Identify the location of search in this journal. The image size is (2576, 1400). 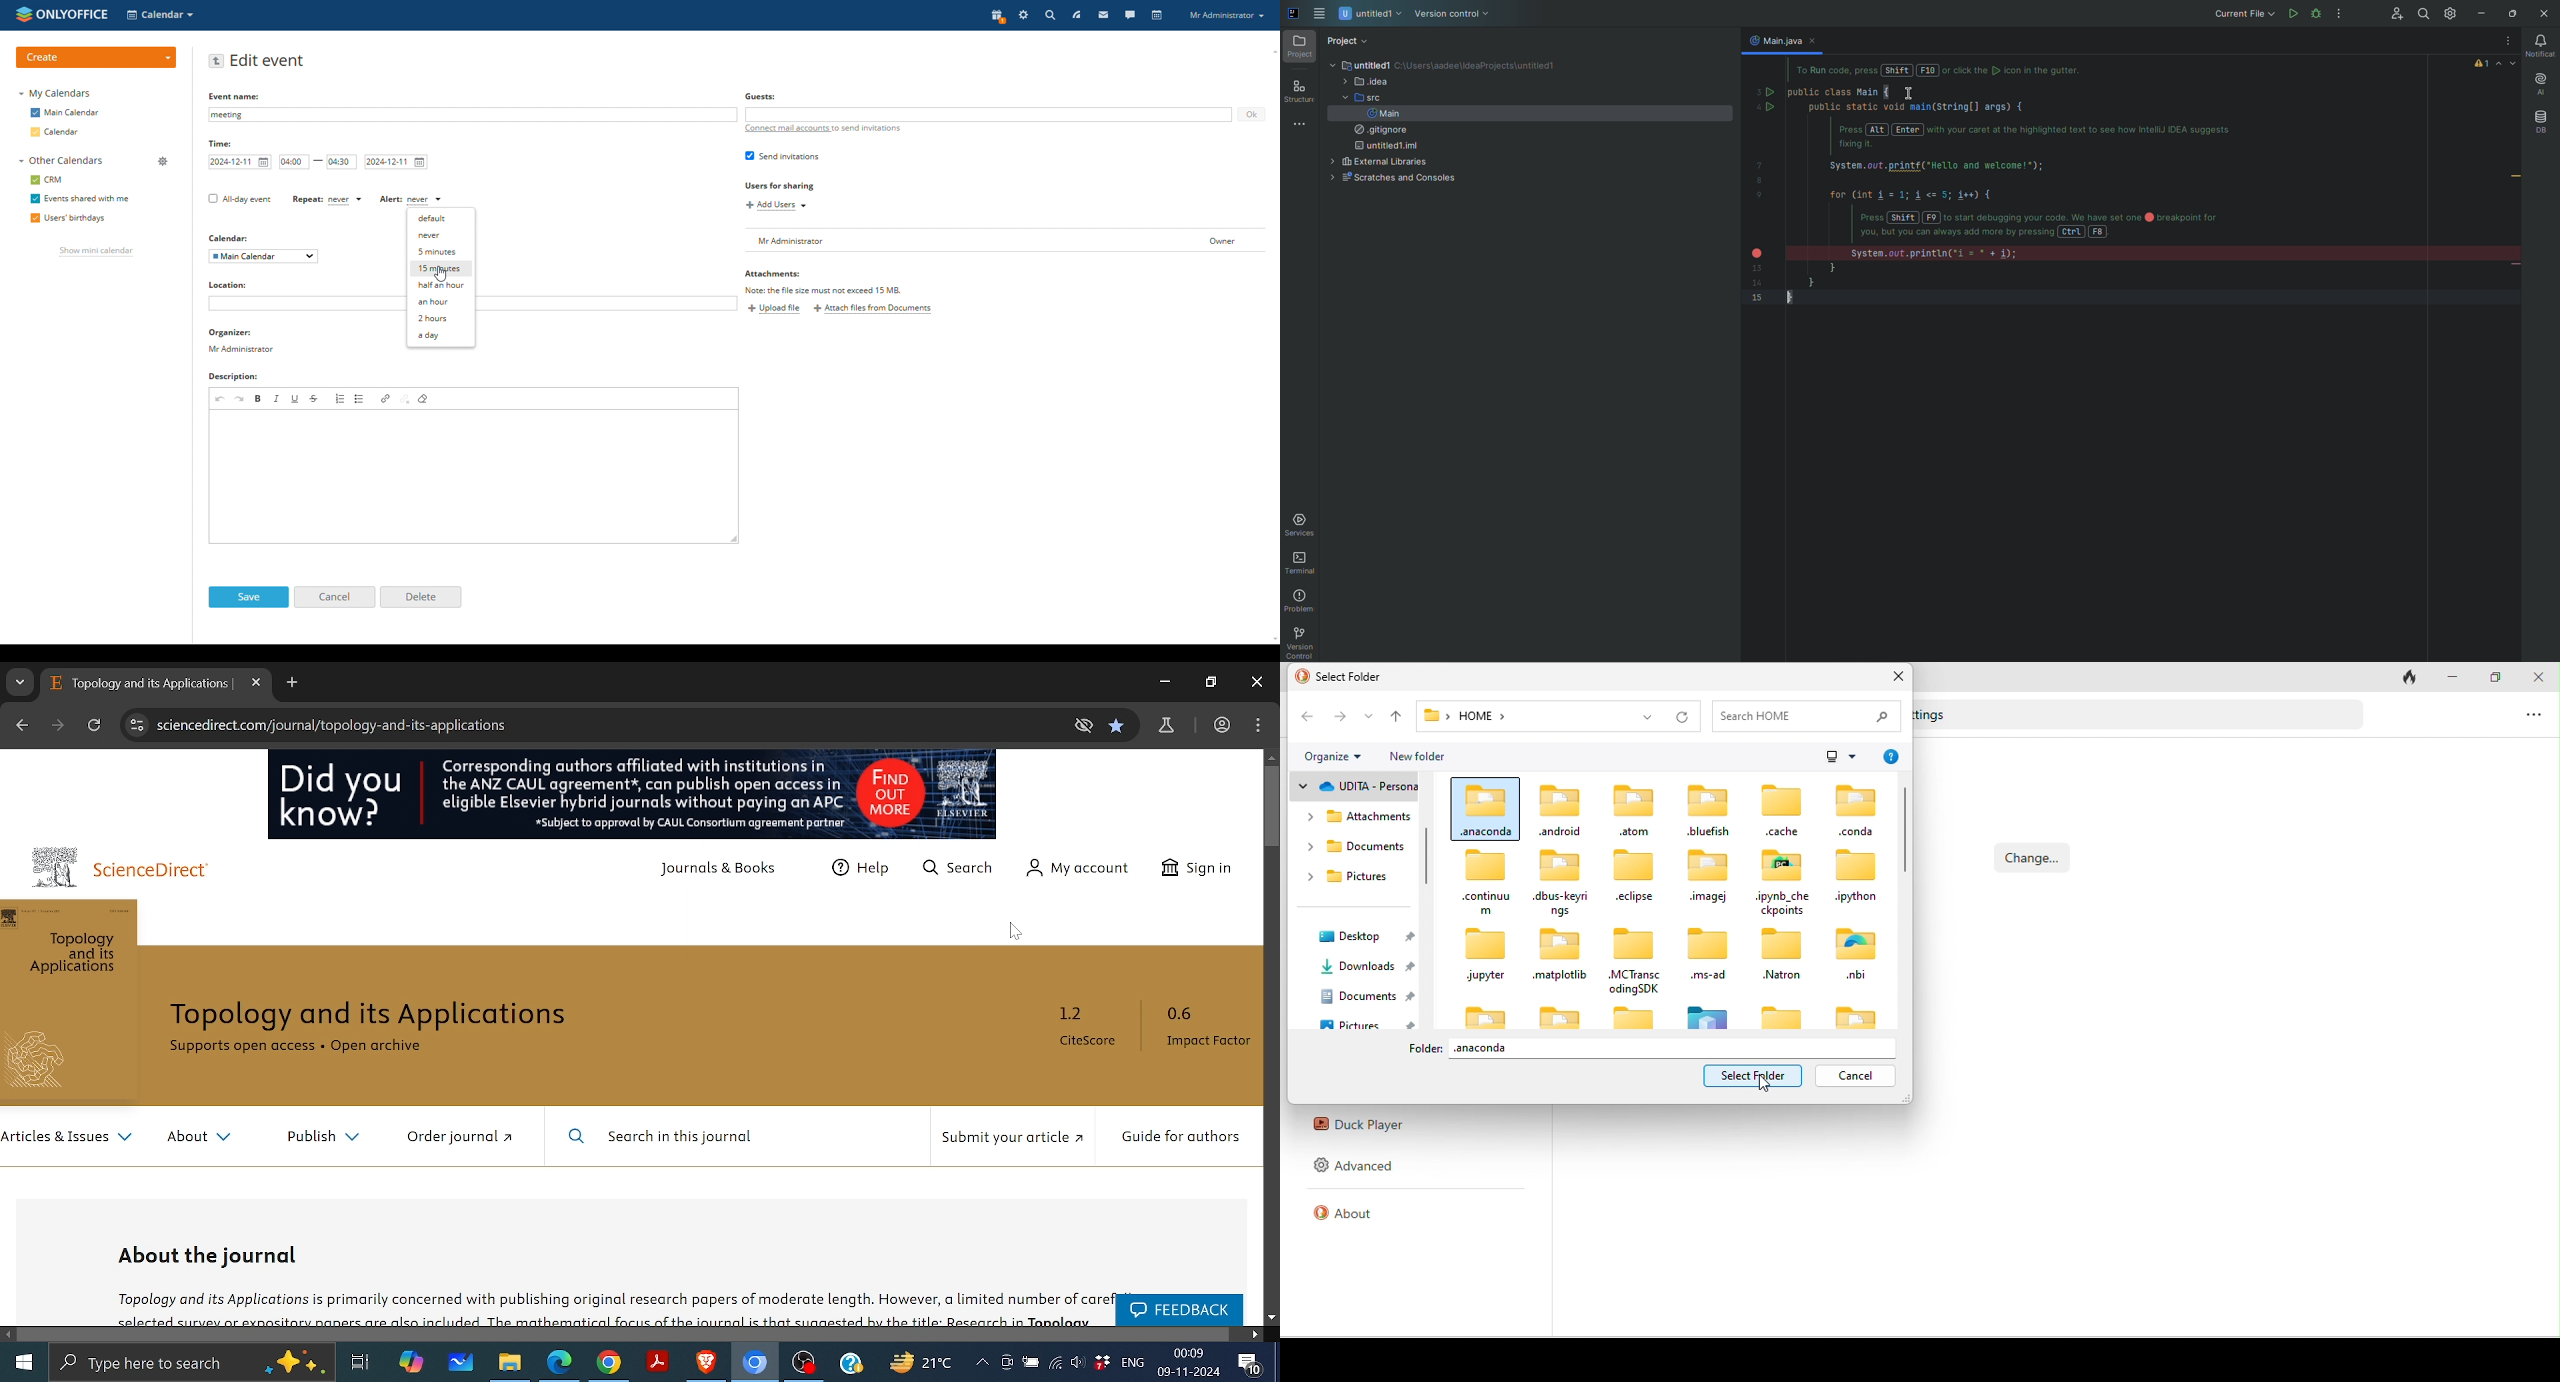
(663, 1138).